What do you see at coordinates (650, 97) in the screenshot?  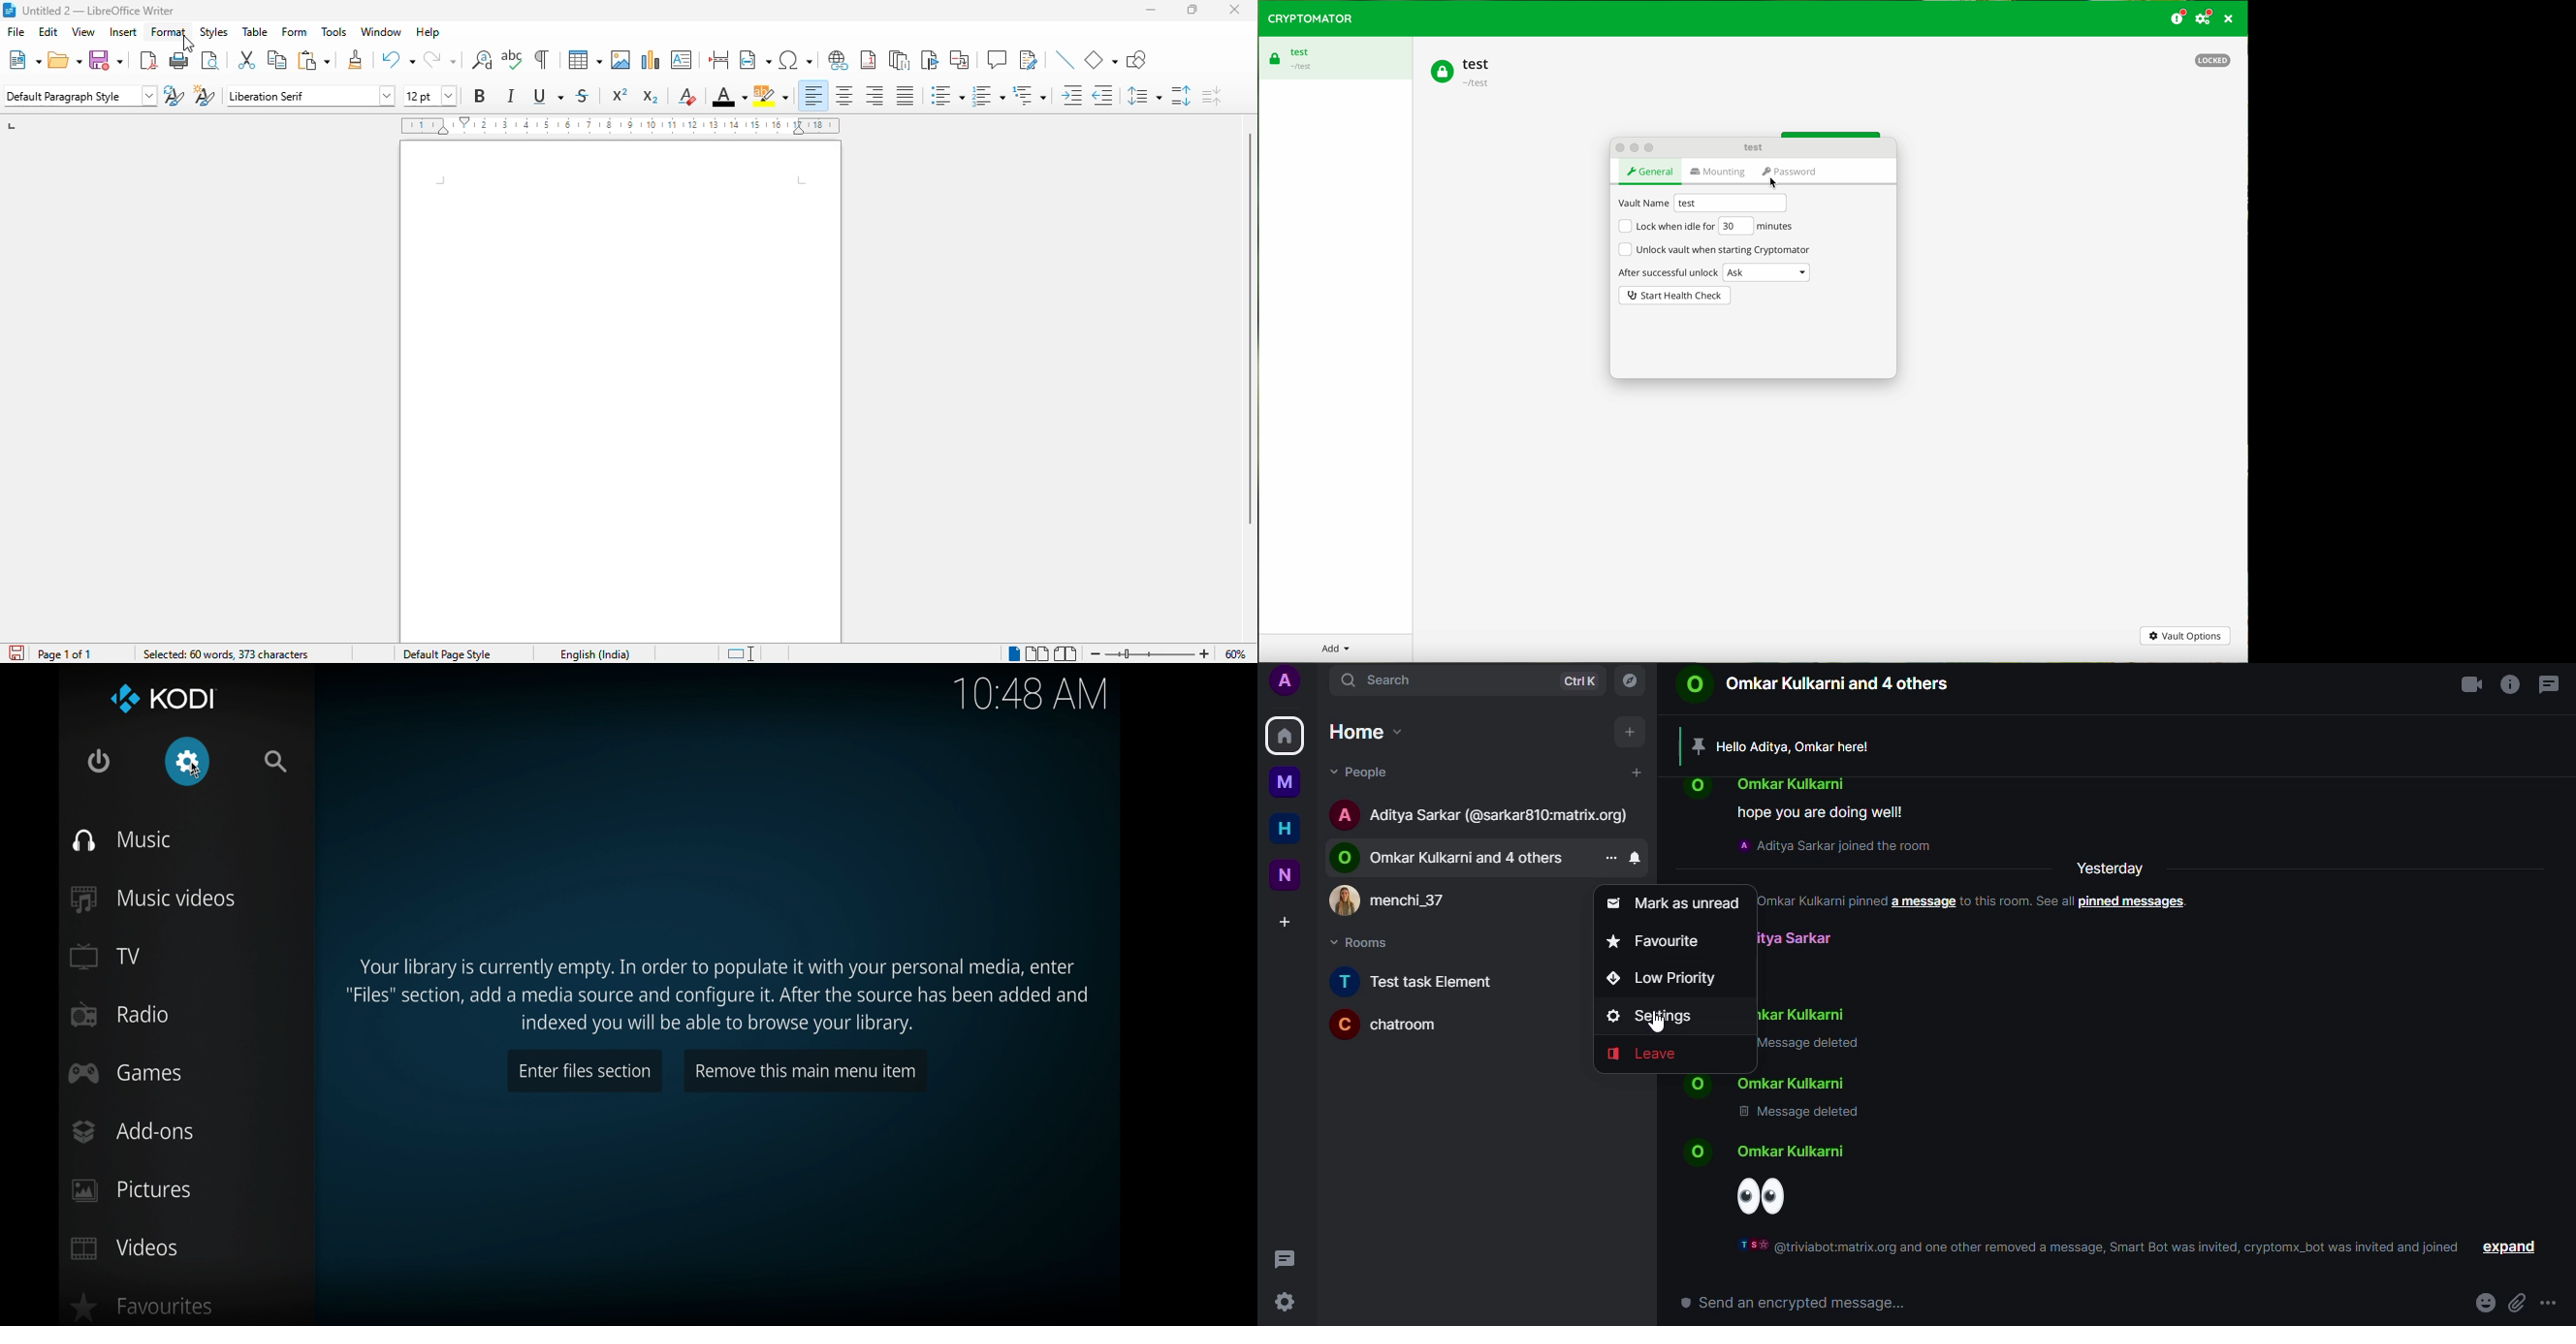 I see `subscript` at bounding box center [650, 97].